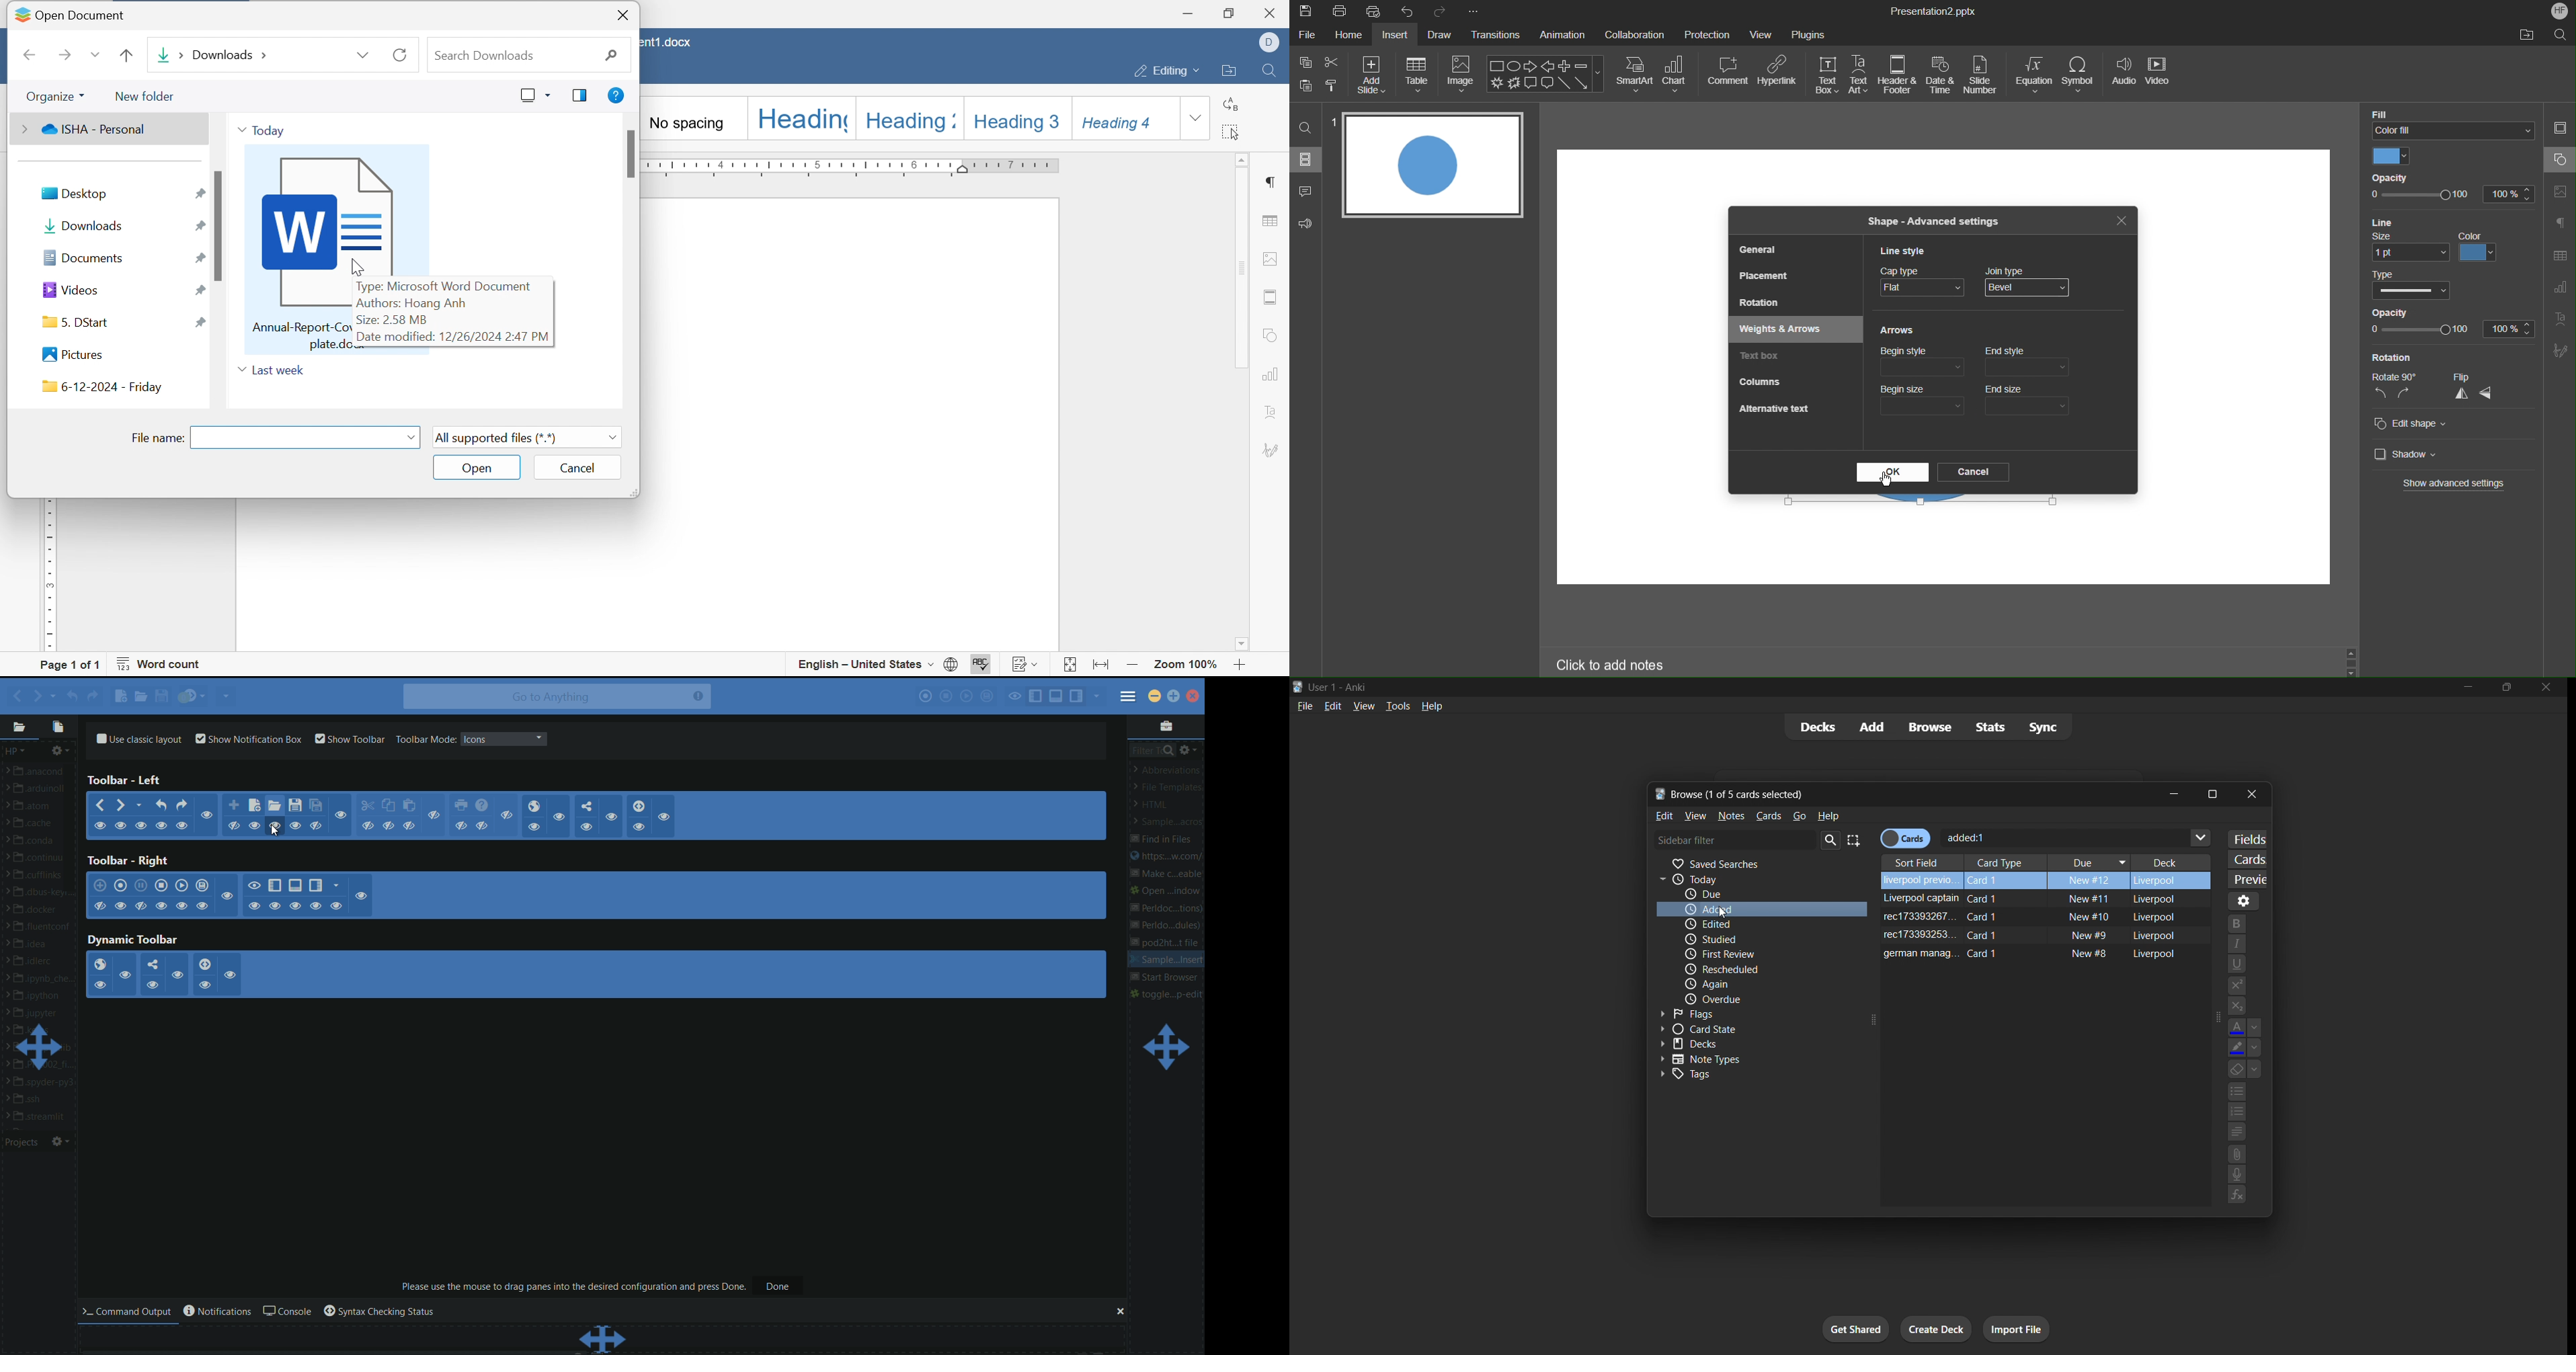  Describe the element at coordinates (1240, 269) in the screenshot. I see `scroll bar` at that location.